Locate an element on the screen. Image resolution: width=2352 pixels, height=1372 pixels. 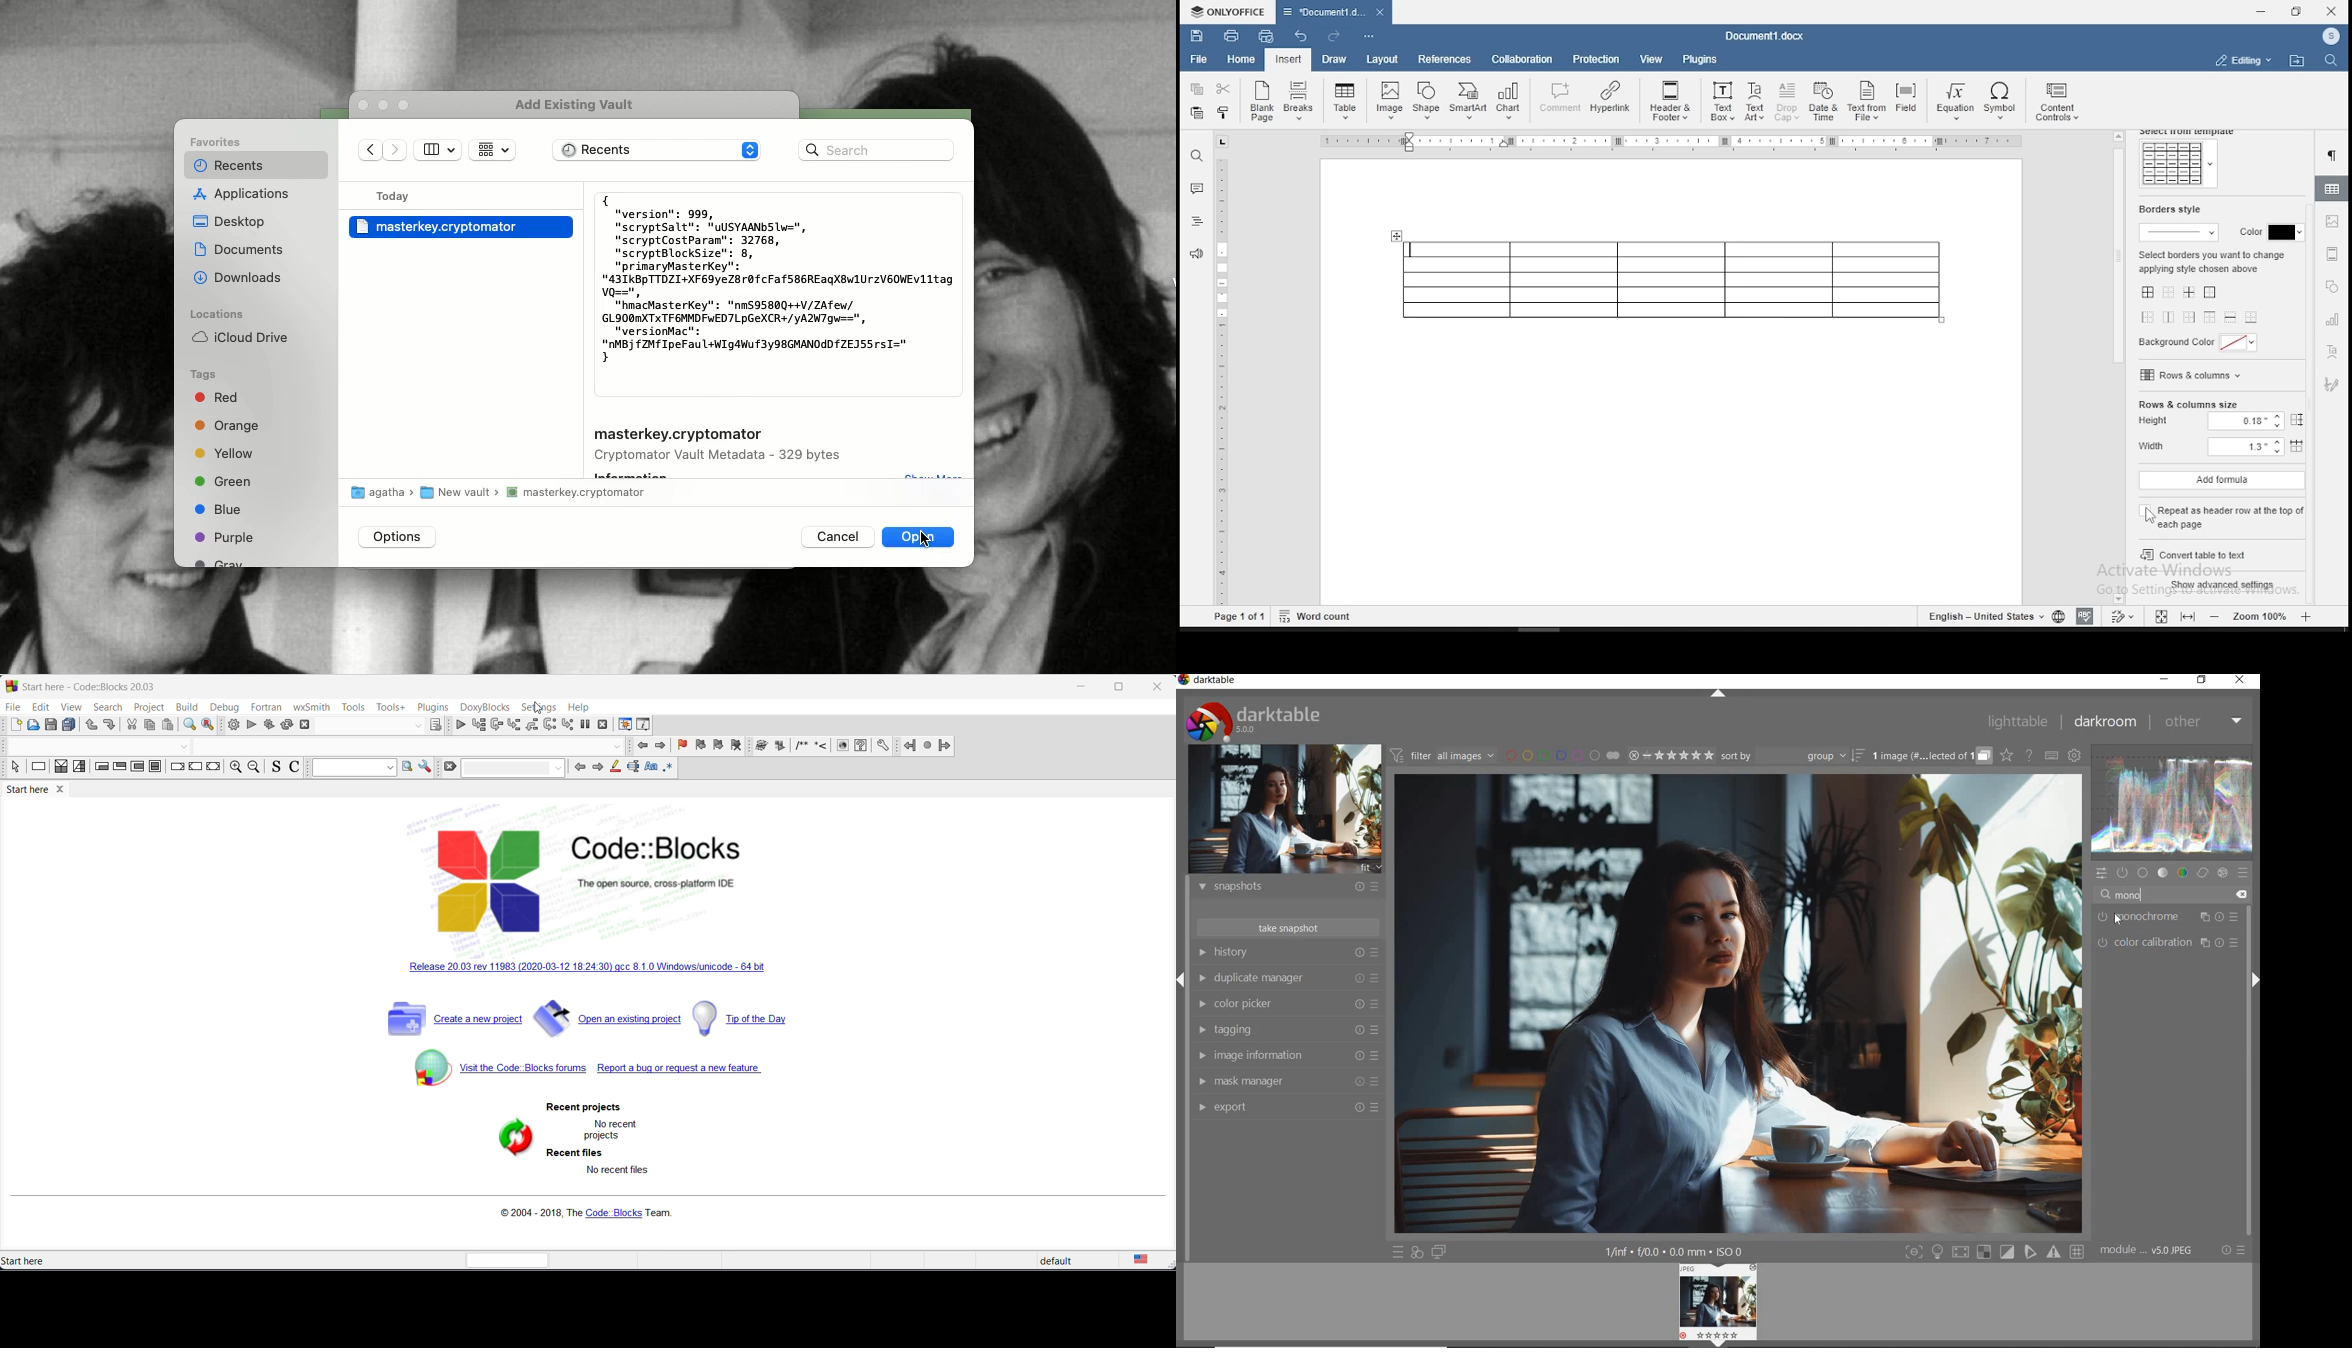
insert a table is located at coordinates (1345, 101).